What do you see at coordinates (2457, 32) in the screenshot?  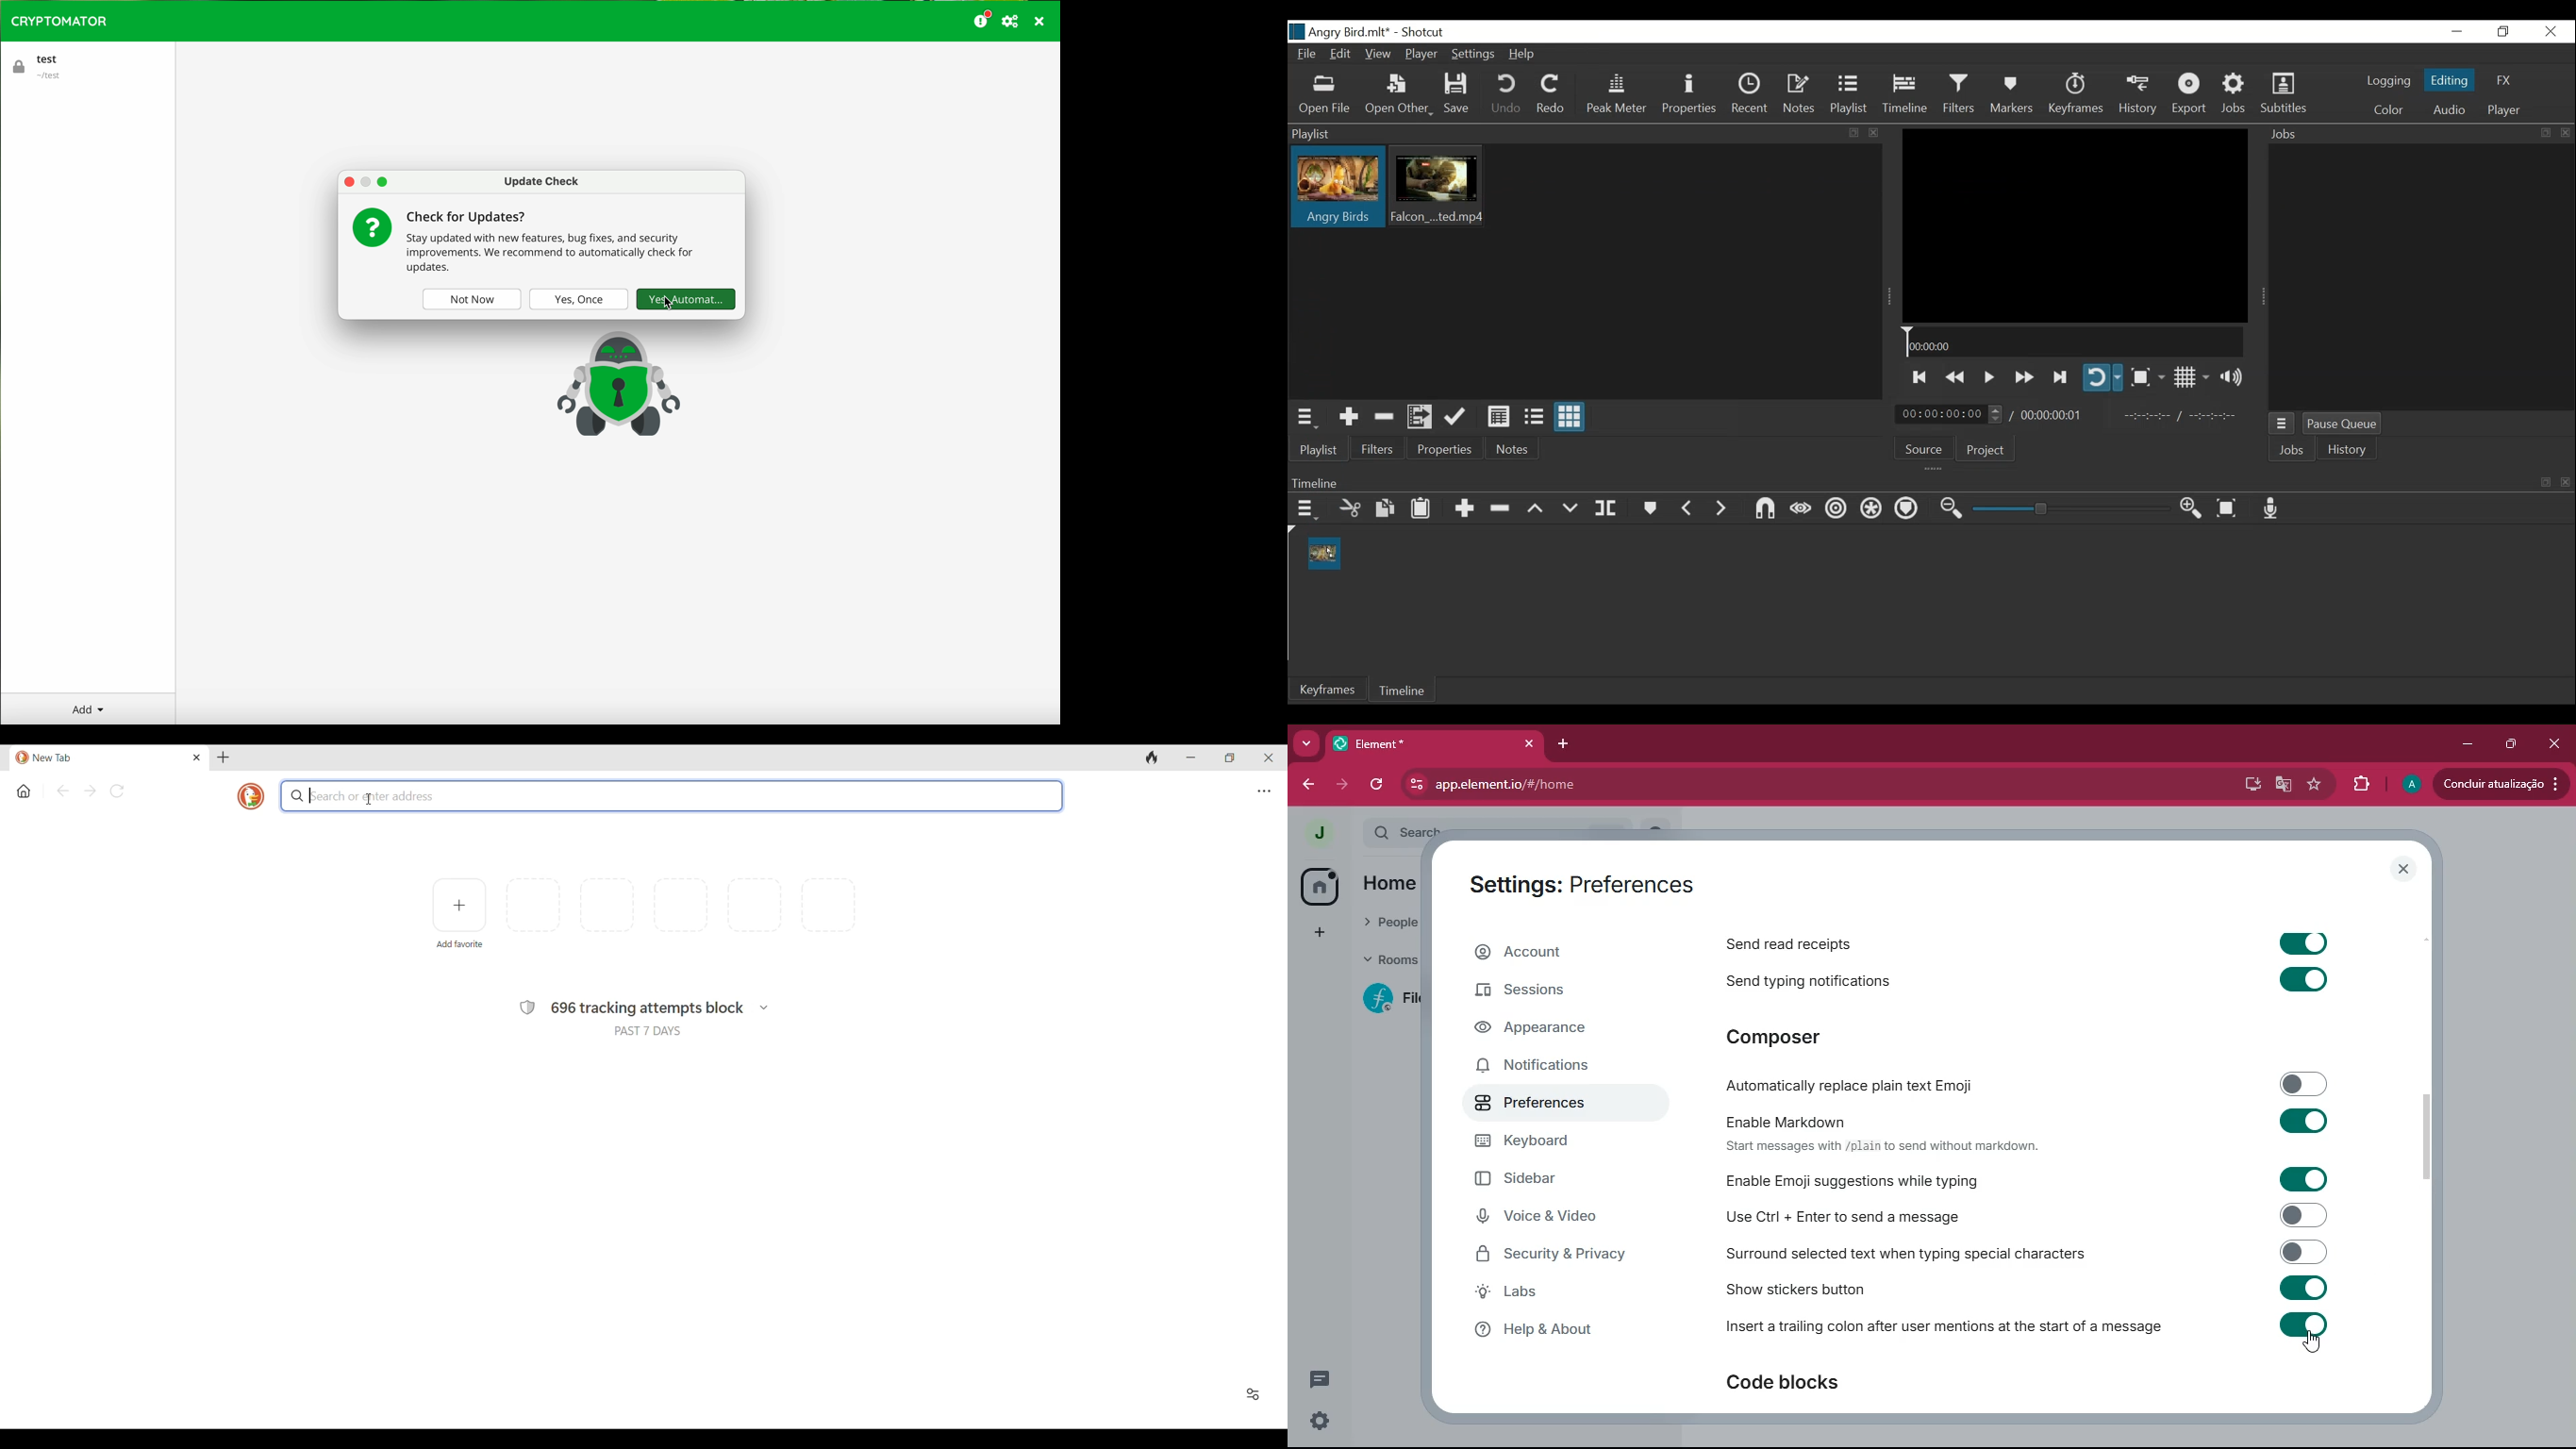 I see `Minimize` at bounding box center [2457, 32].